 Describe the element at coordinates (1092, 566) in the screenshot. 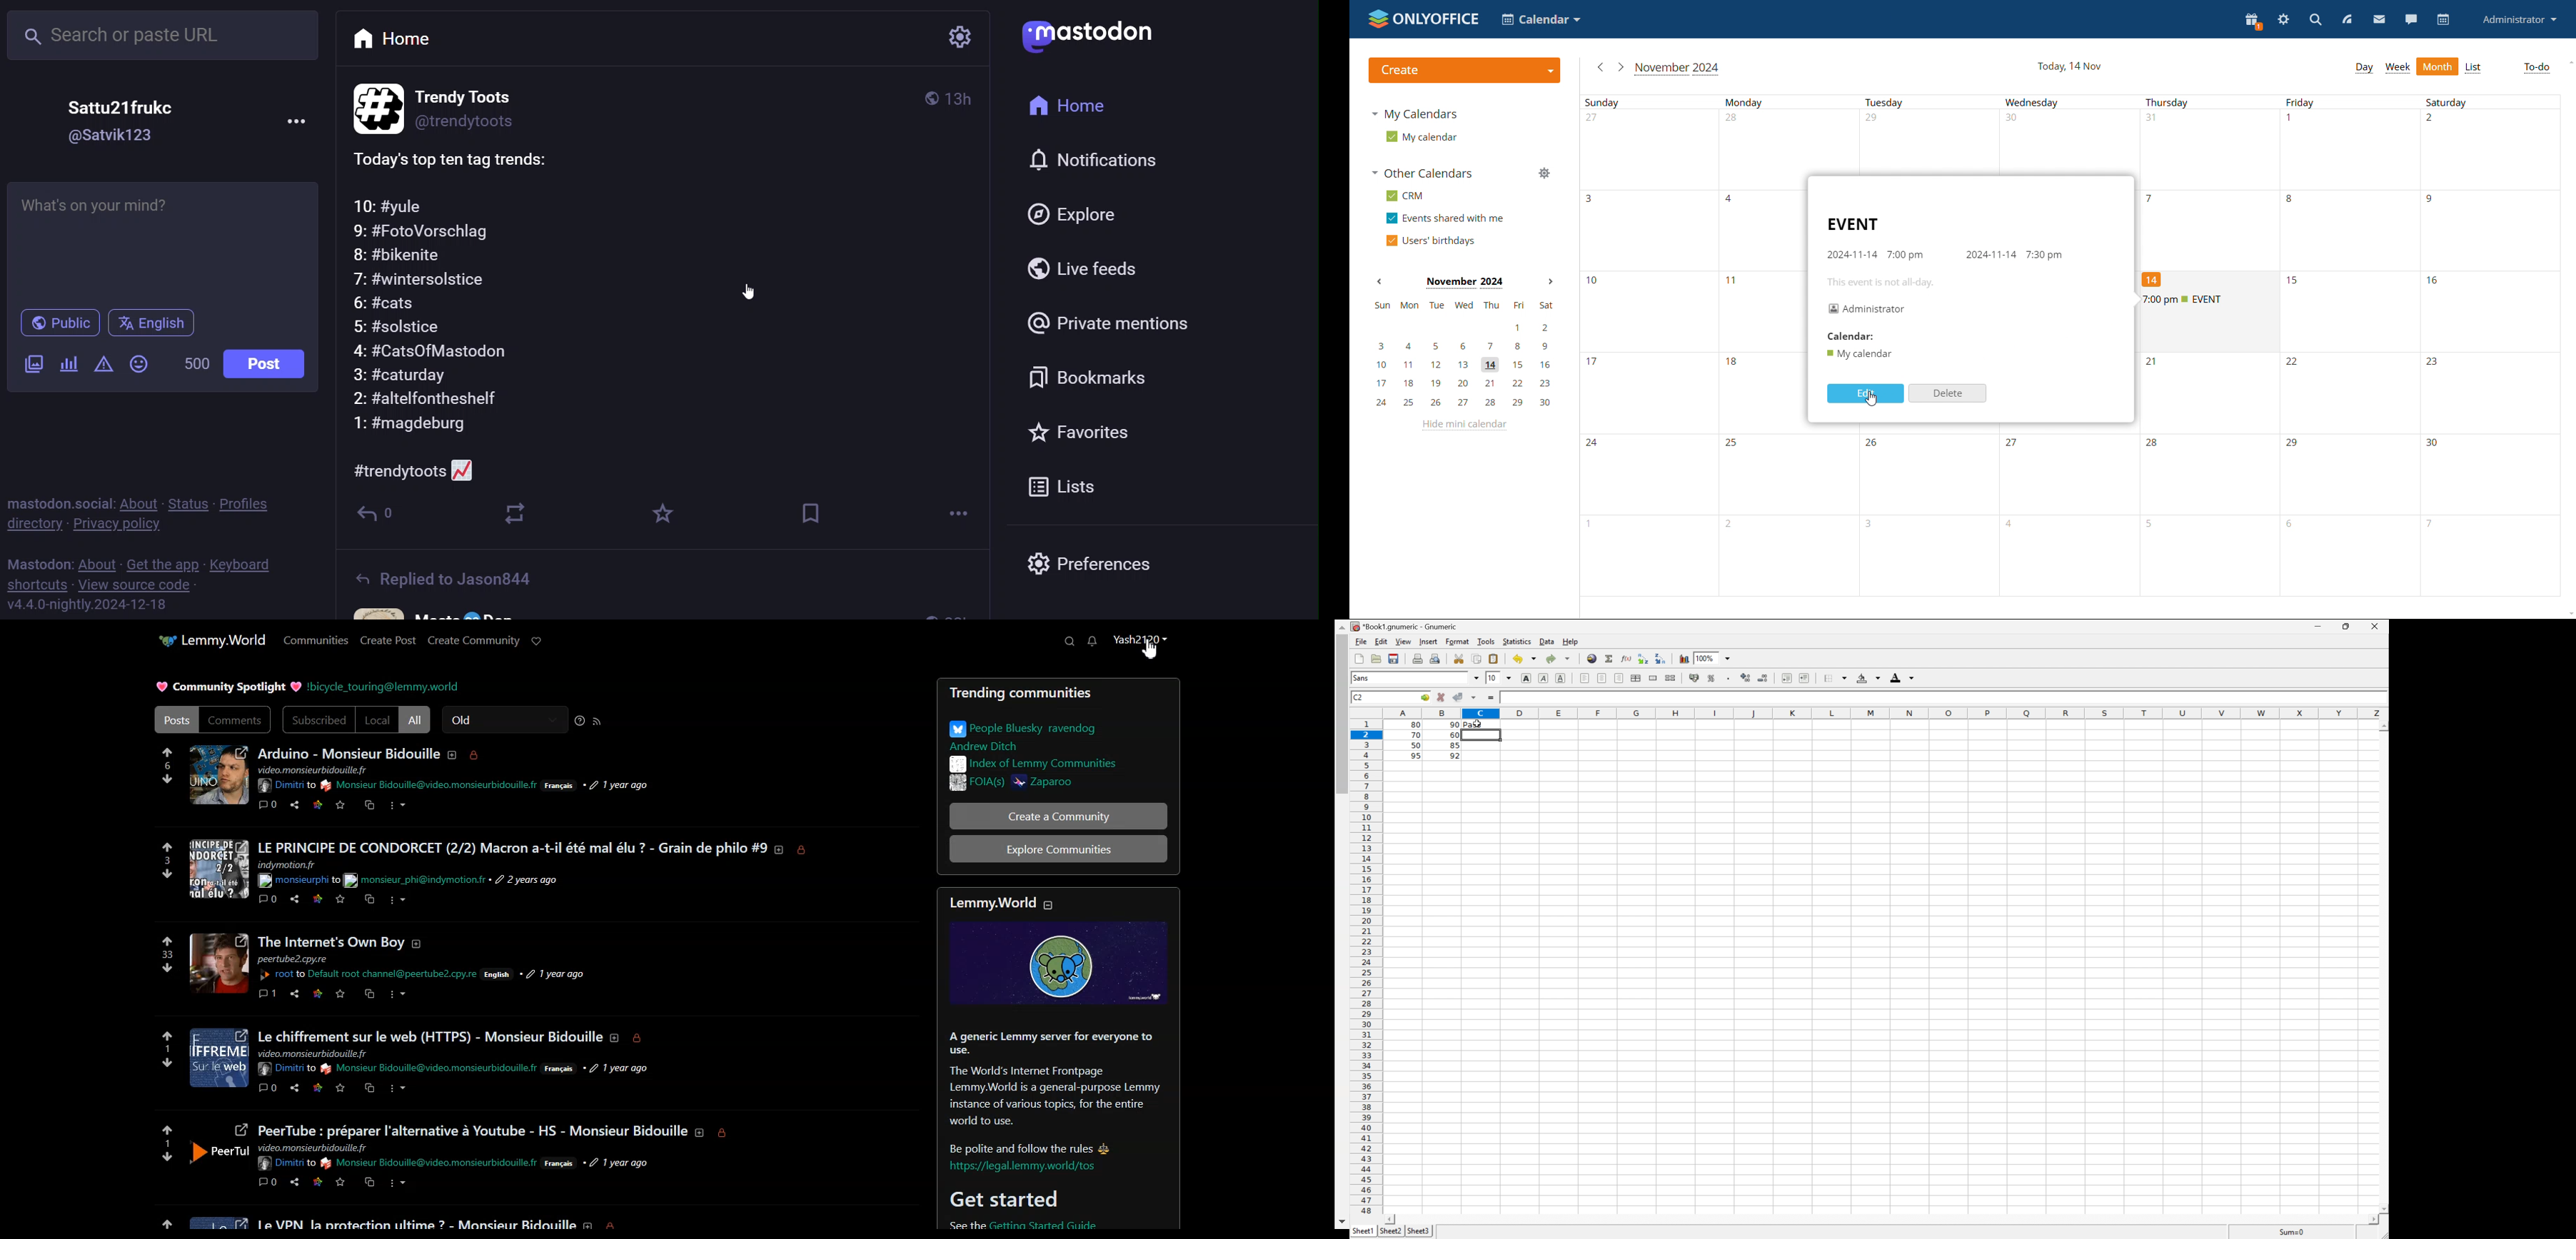

I see `preferences` at that location.